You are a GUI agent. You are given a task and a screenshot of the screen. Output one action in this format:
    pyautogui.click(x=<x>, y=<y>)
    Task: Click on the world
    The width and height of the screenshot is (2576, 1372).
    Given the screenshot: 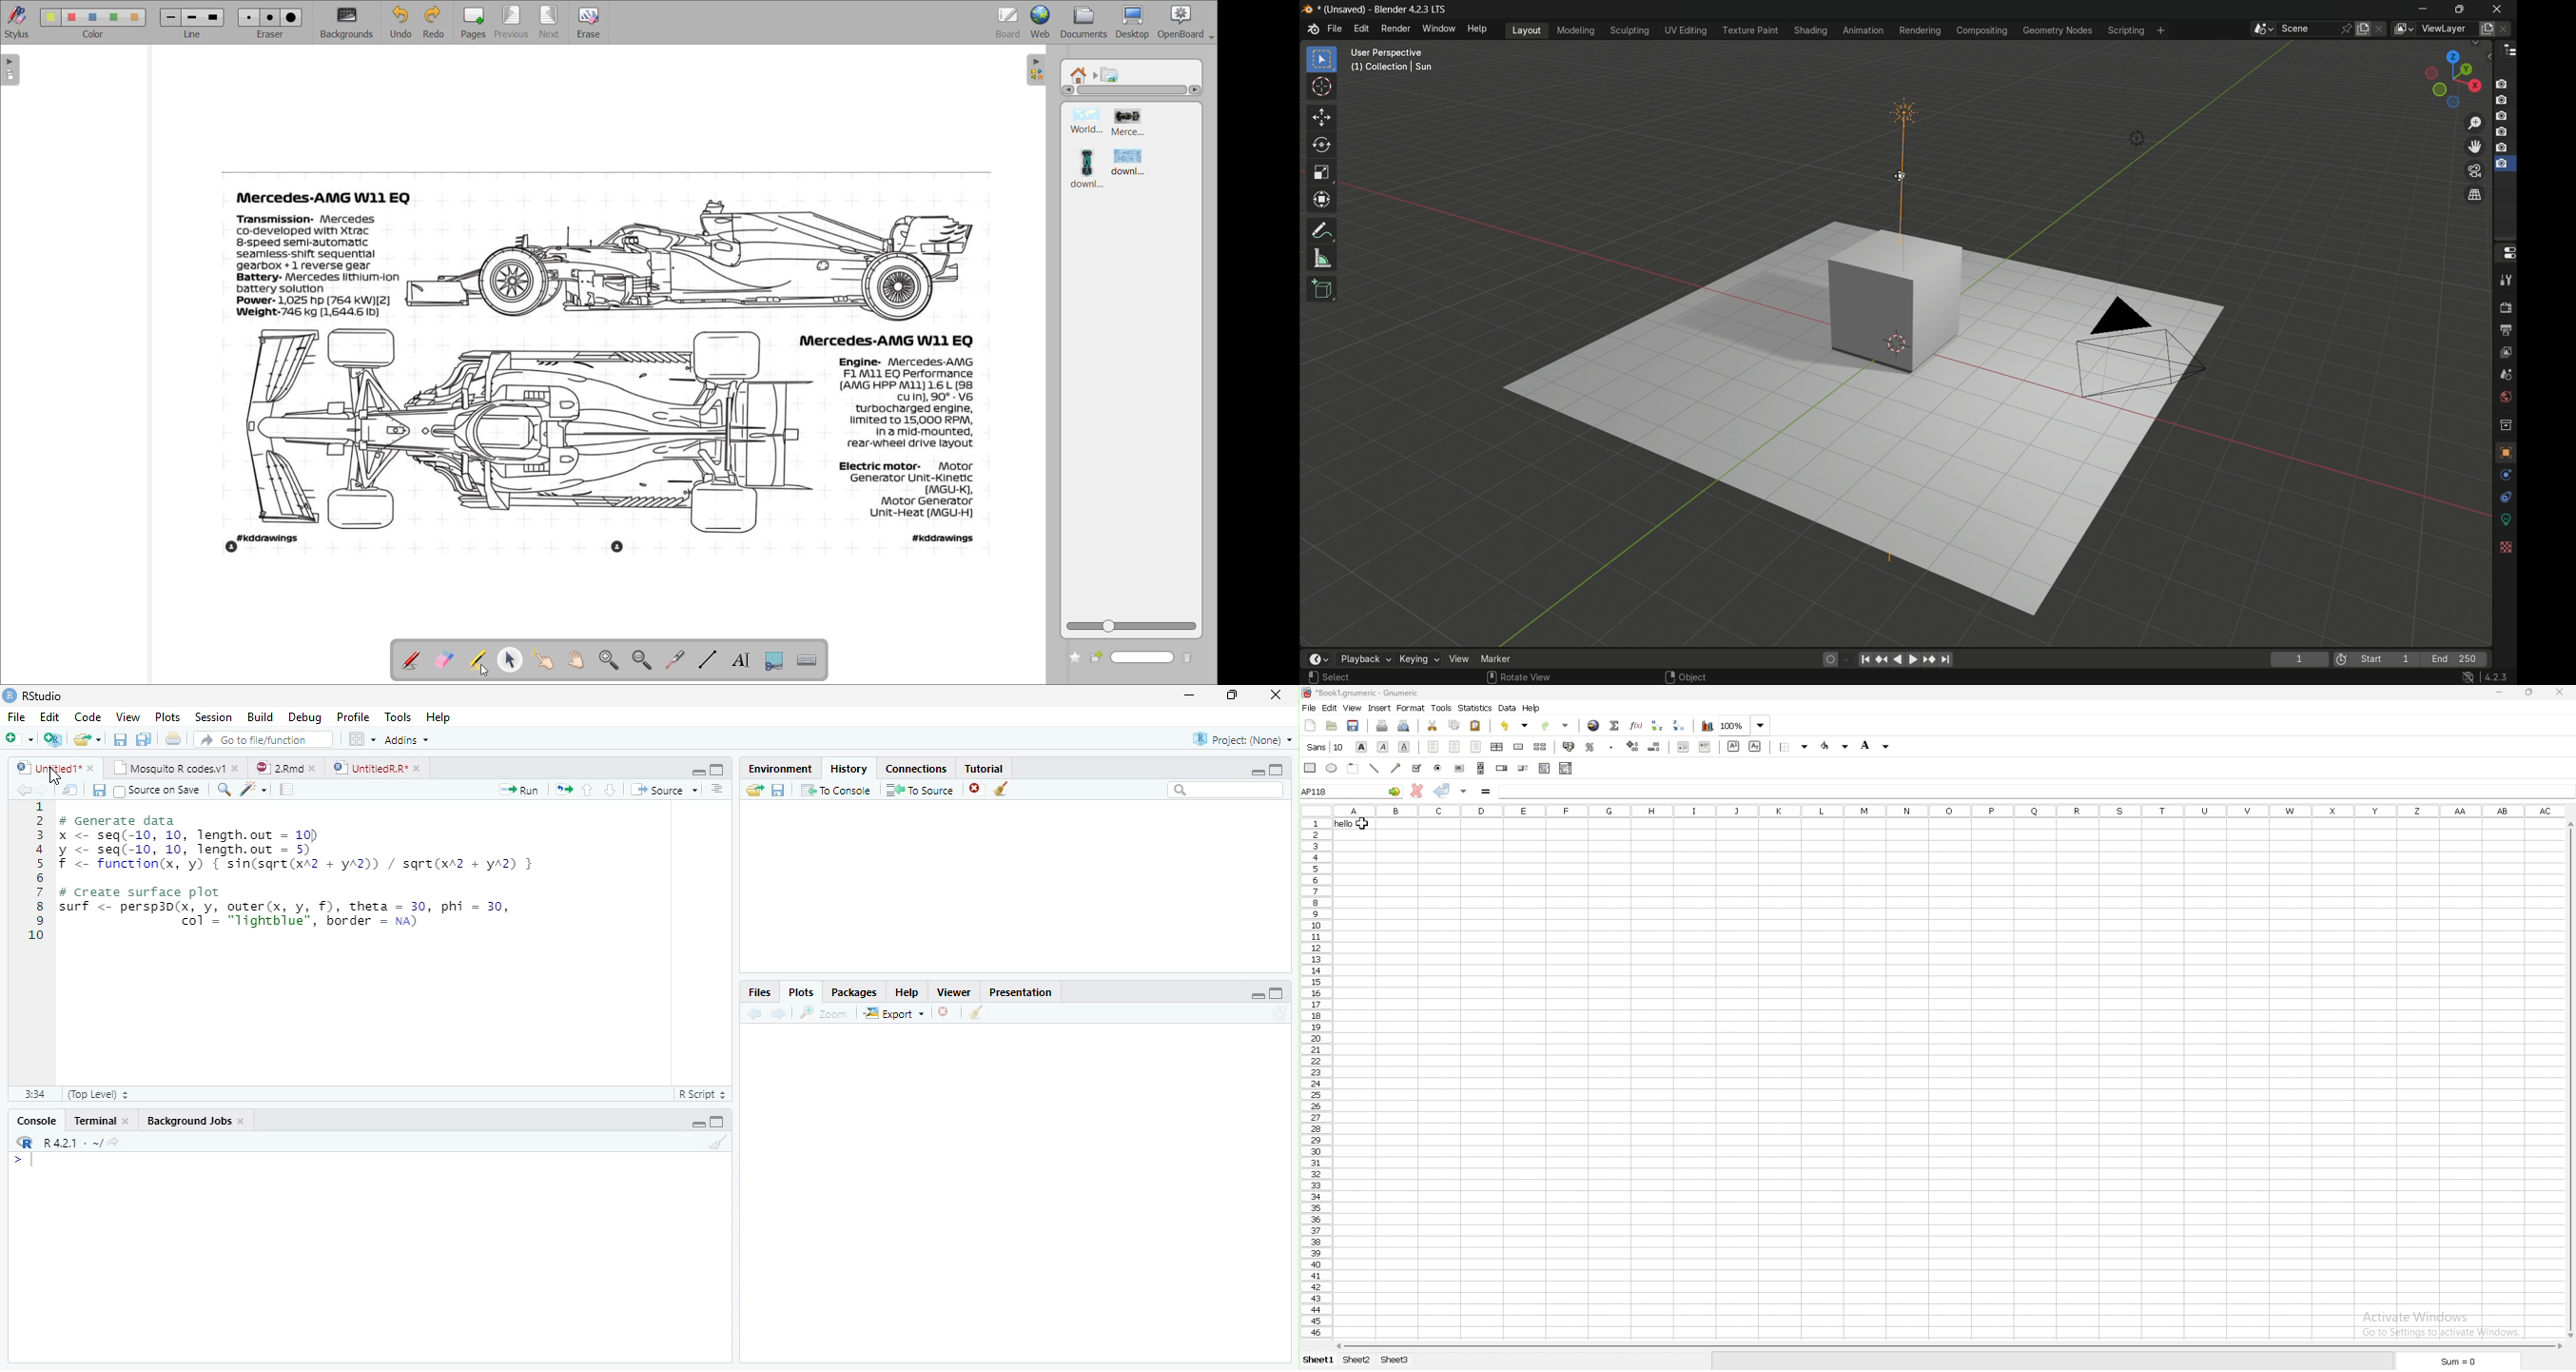 What is the action you would take?
    pyautogui.click(x=2506, y=398)
    